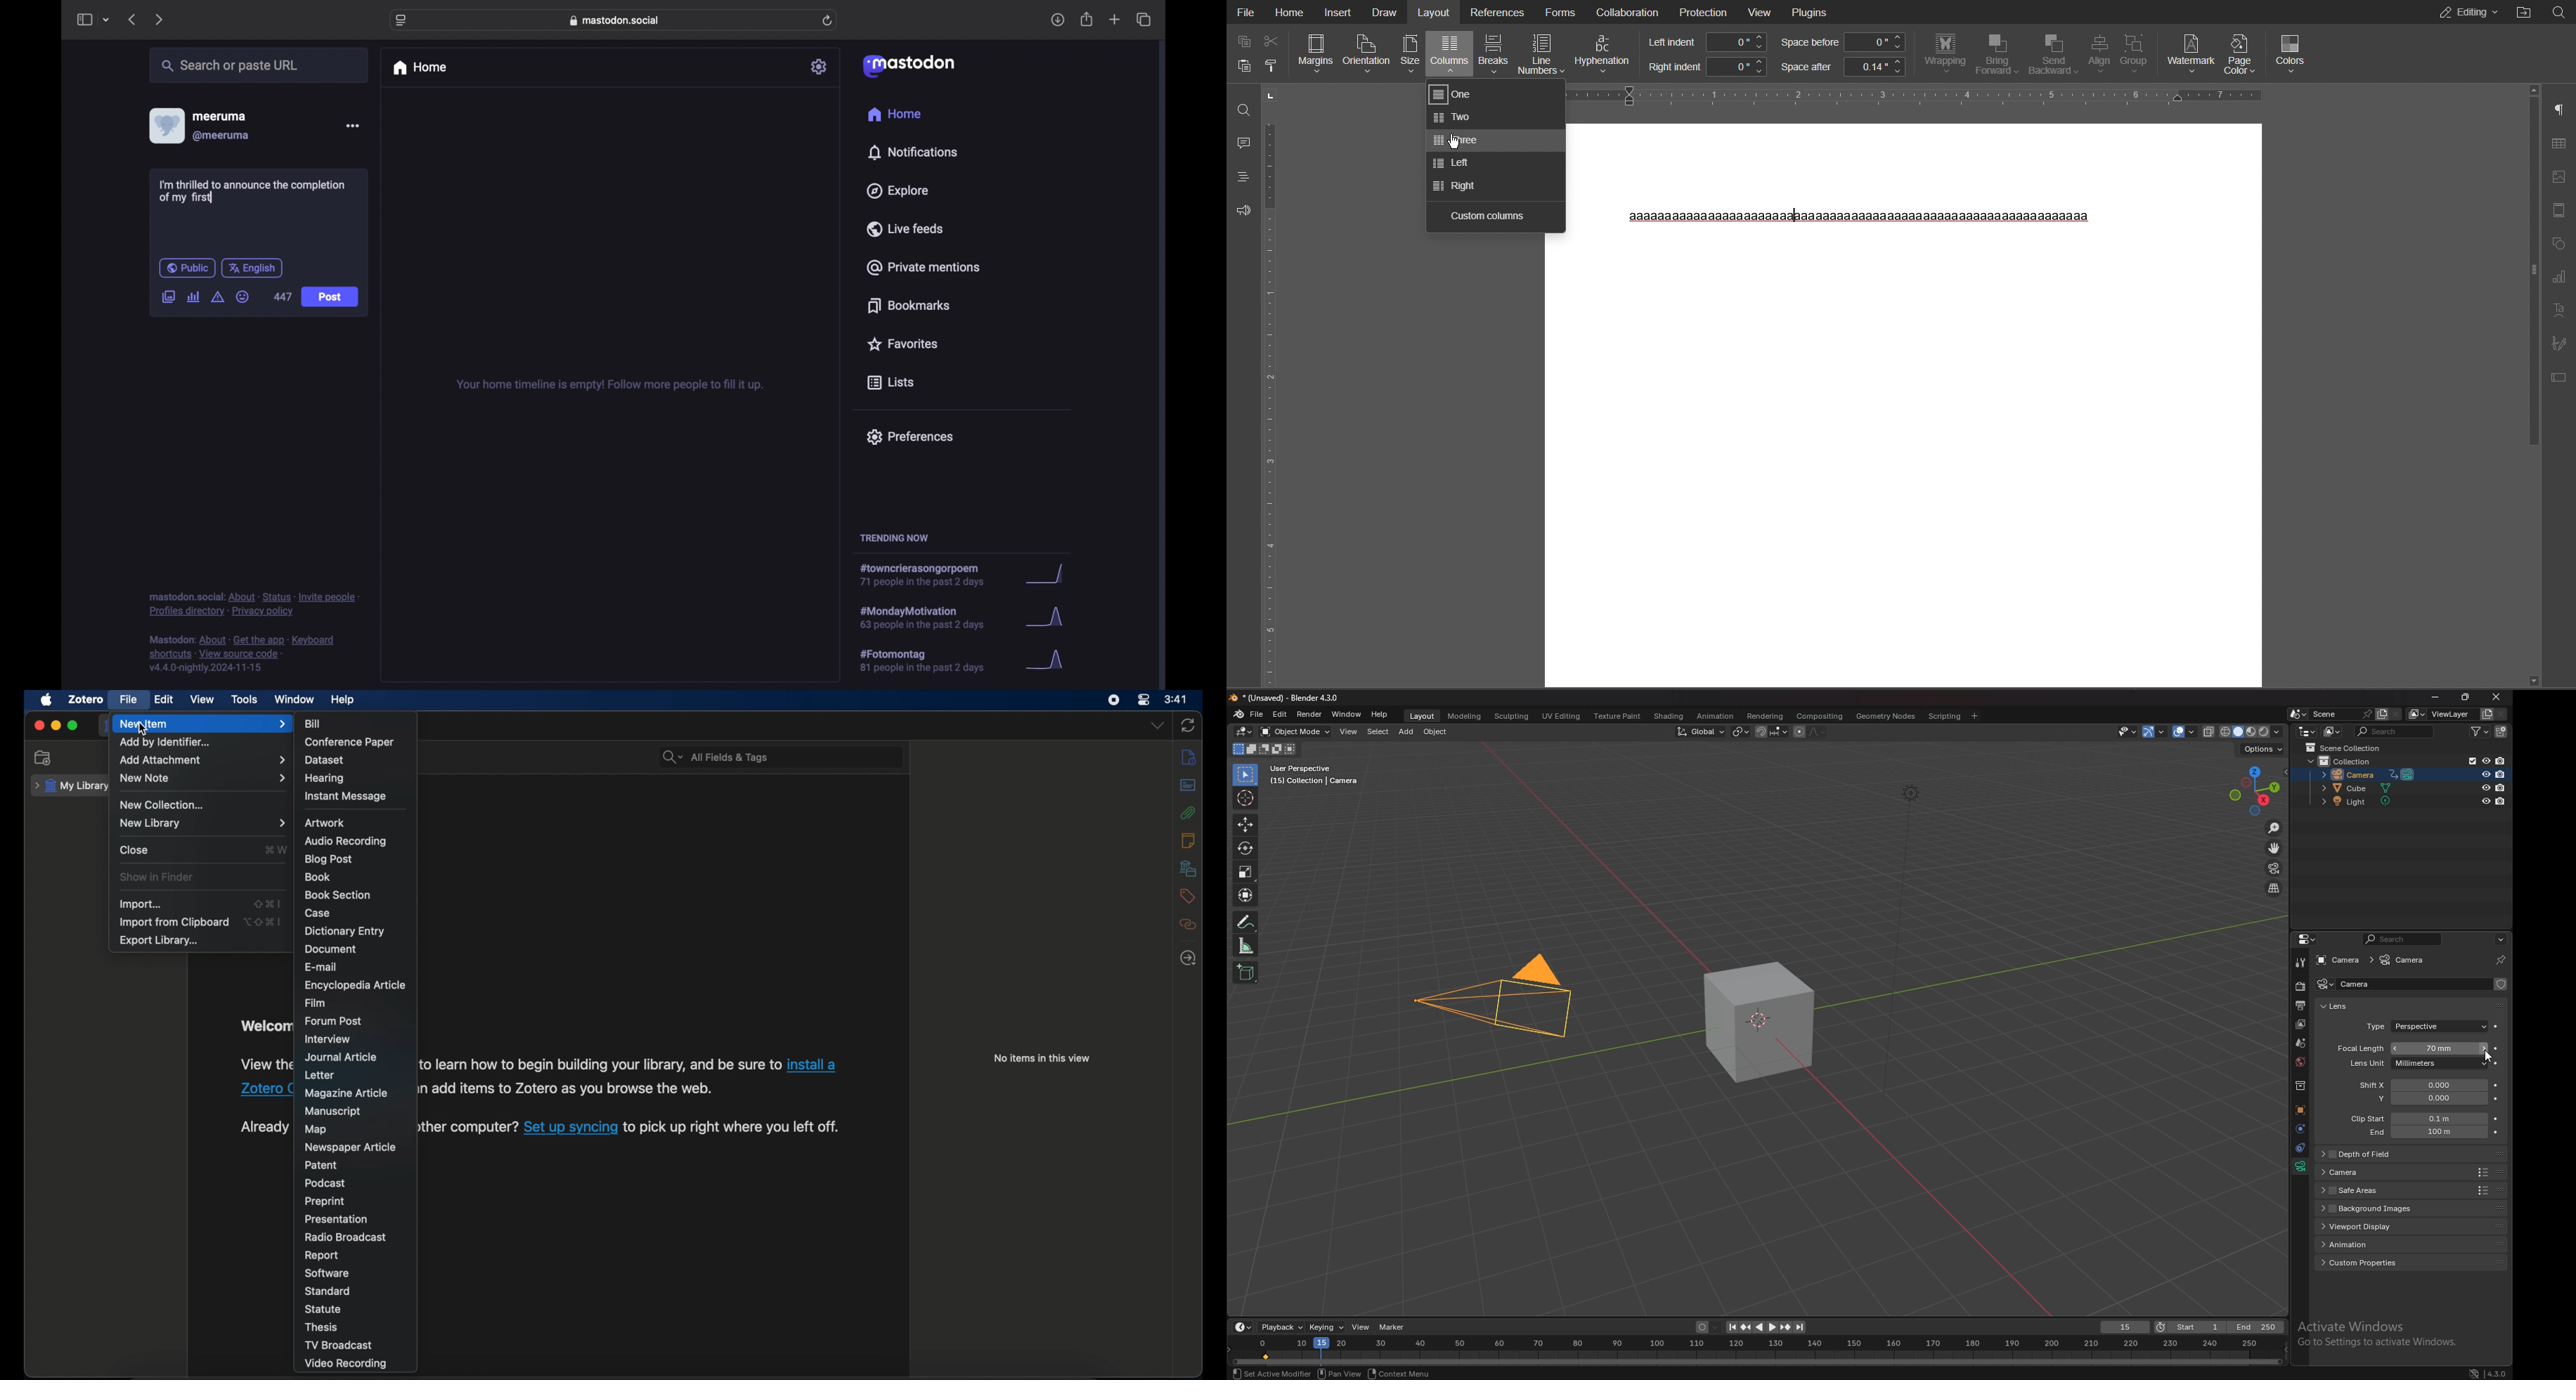  I want to click on shortcut, so click(276, 849).